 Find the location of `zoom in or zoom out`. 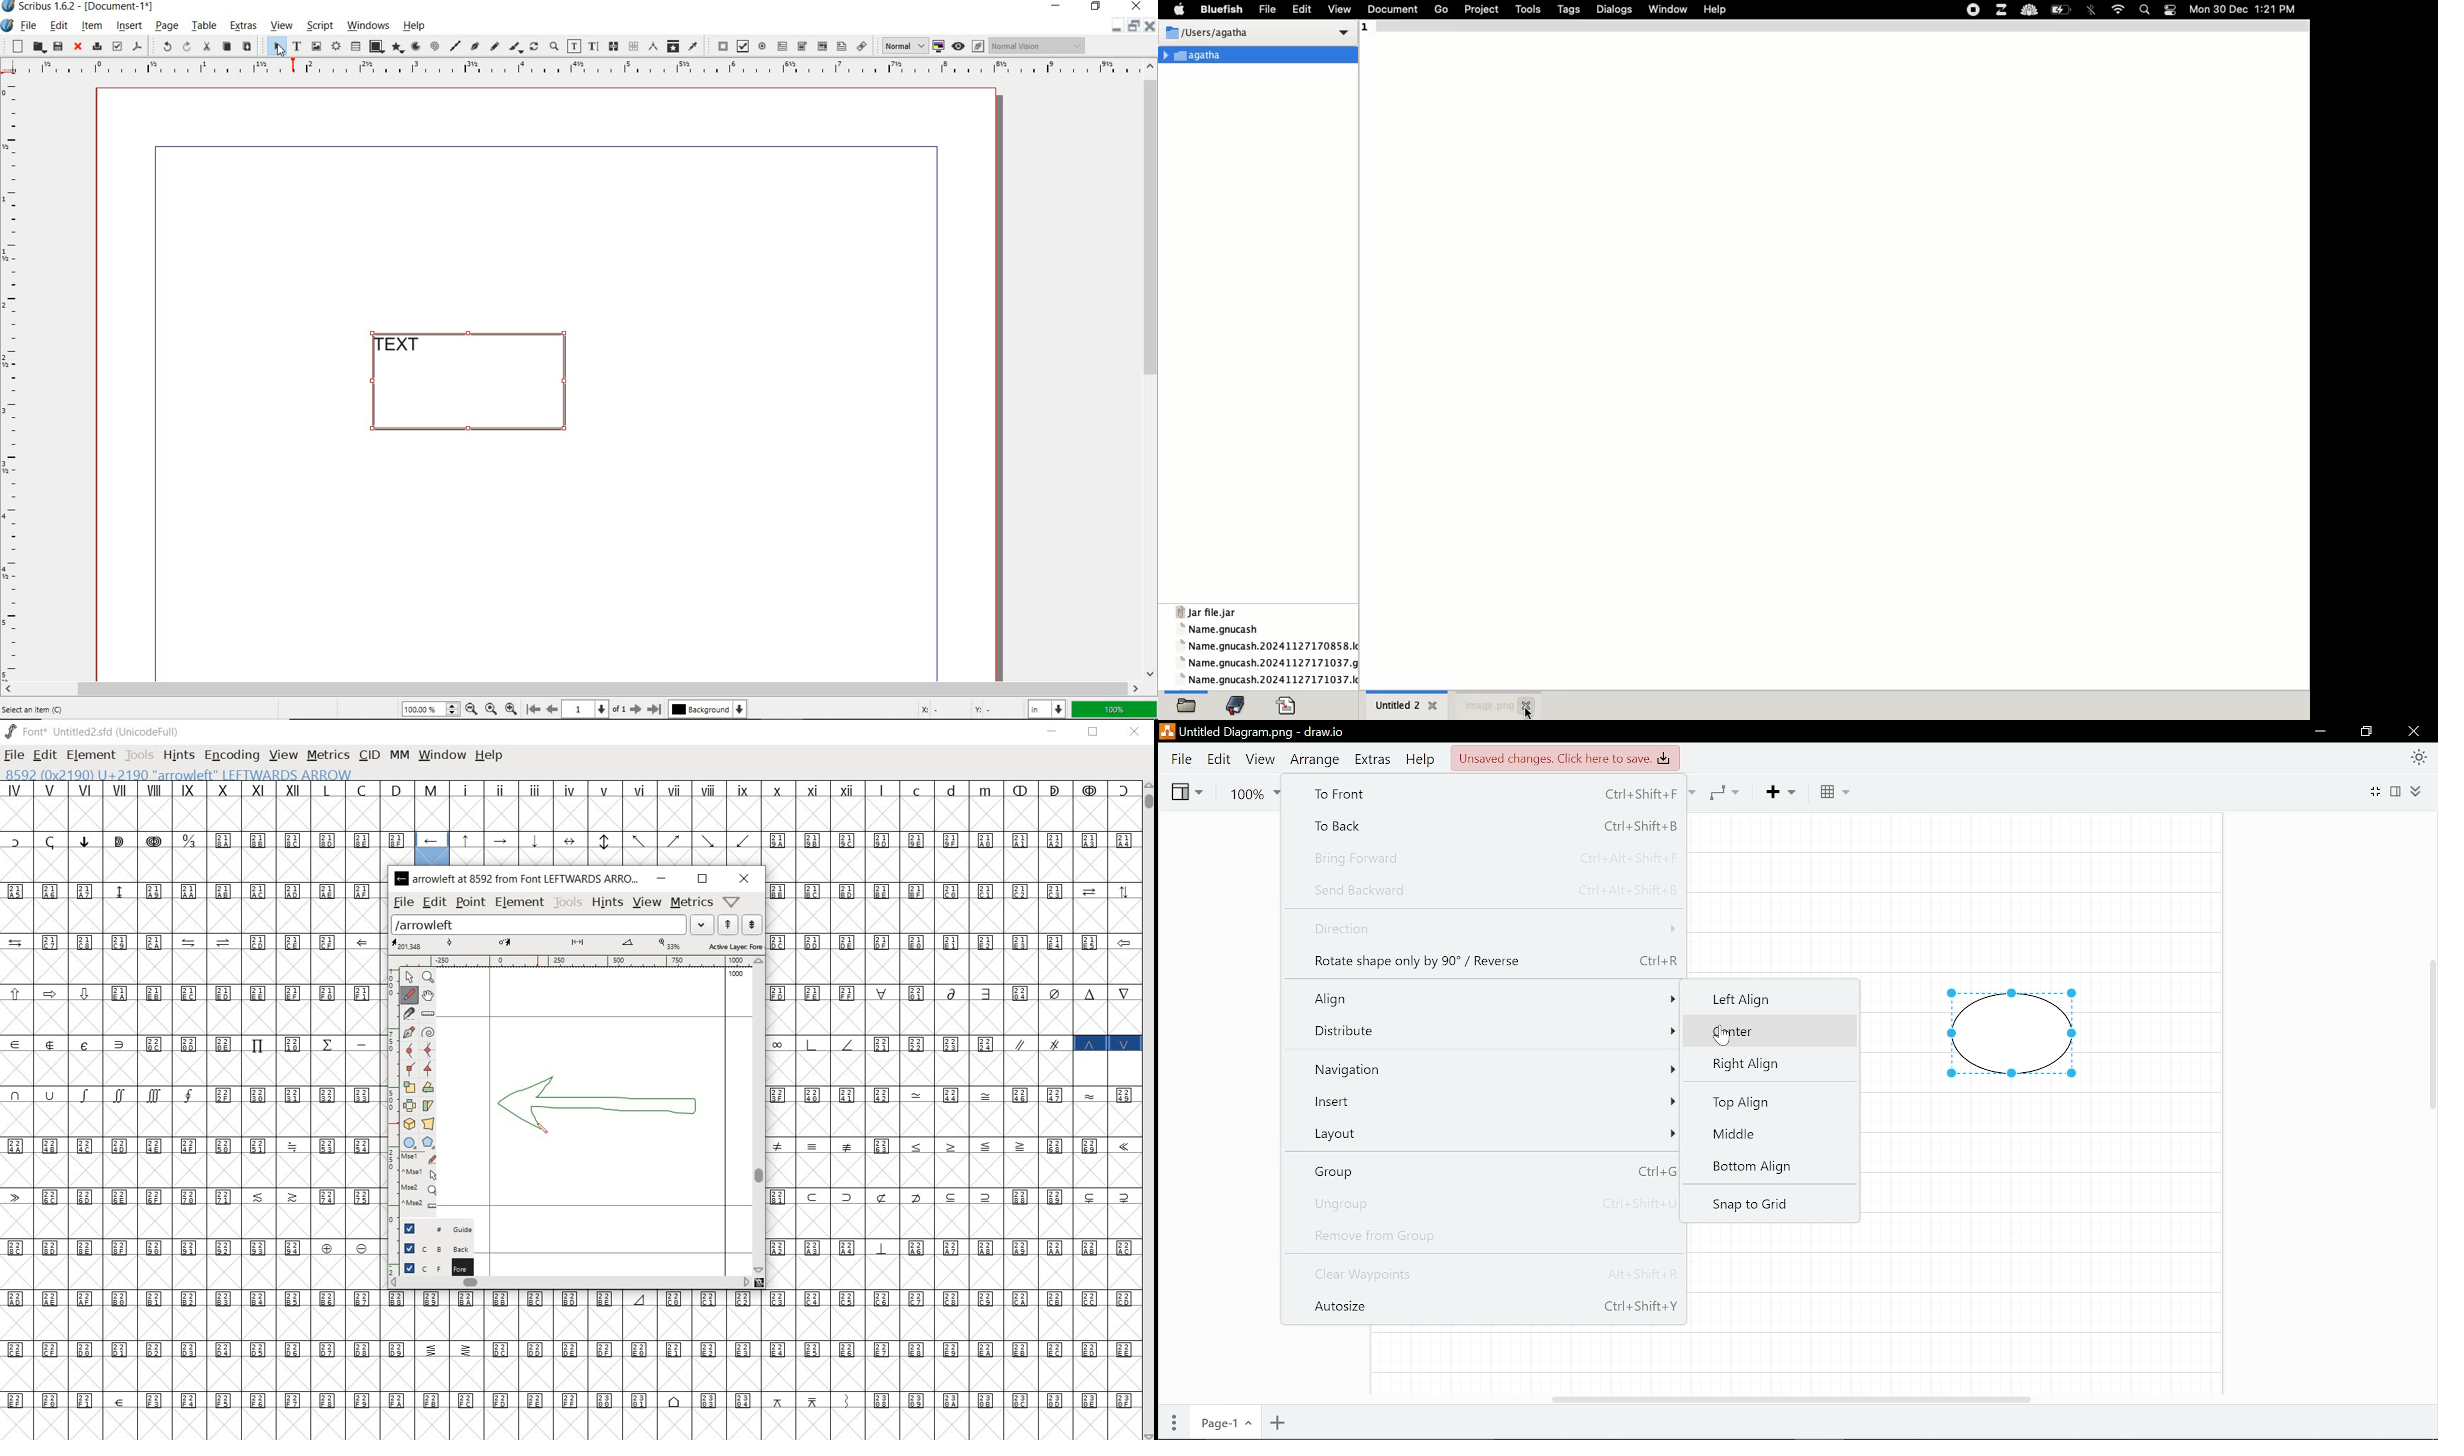

zoom in or zoom out is located at coordinates (554, 48).